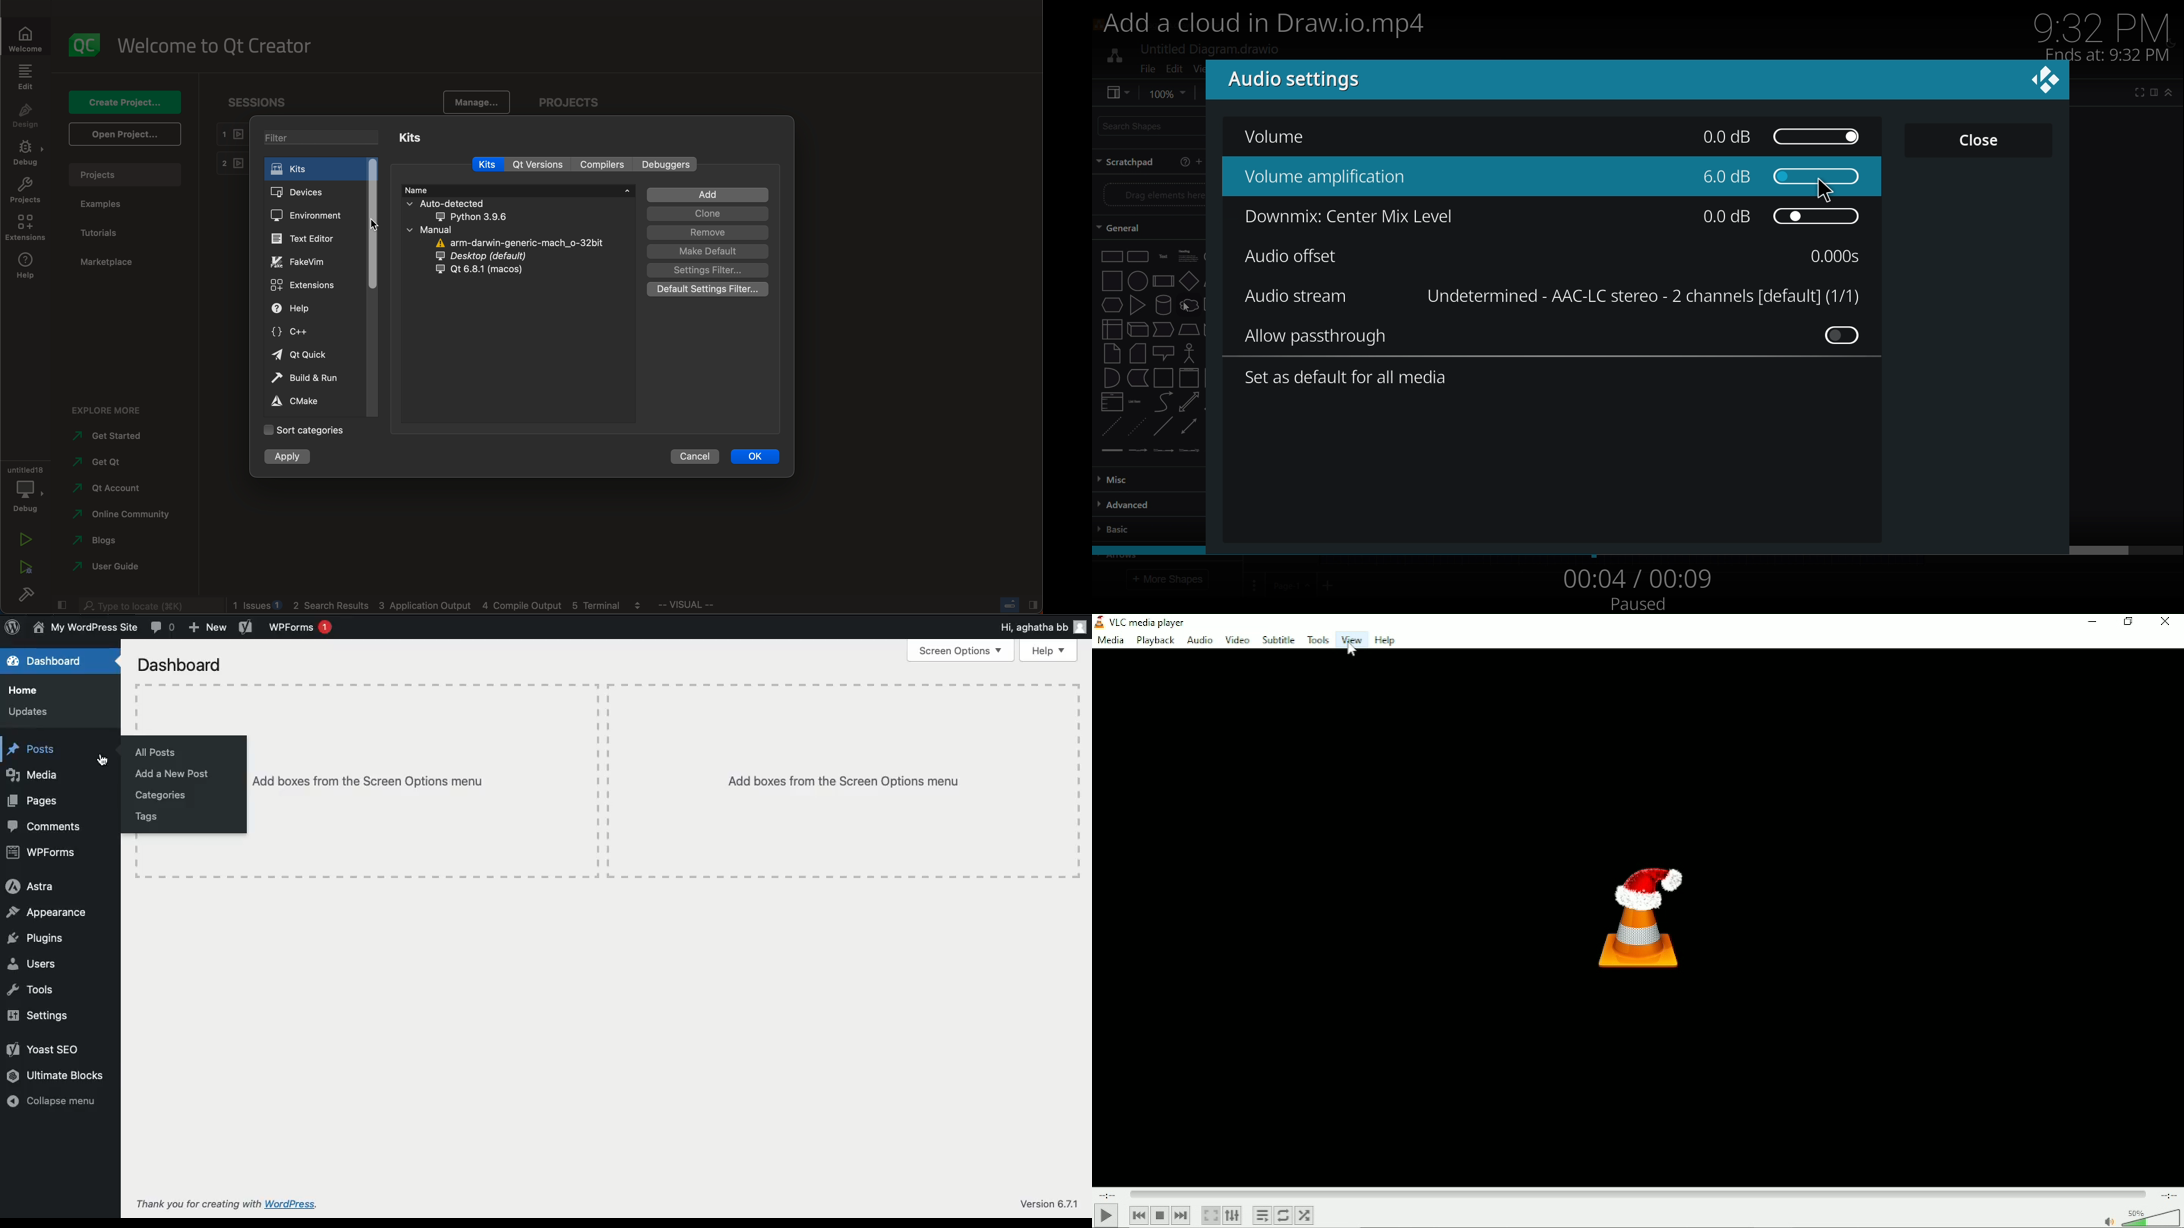 The width and height of the screenshot is (2184, 1232). I want to click on Help, so click(1048, 652).